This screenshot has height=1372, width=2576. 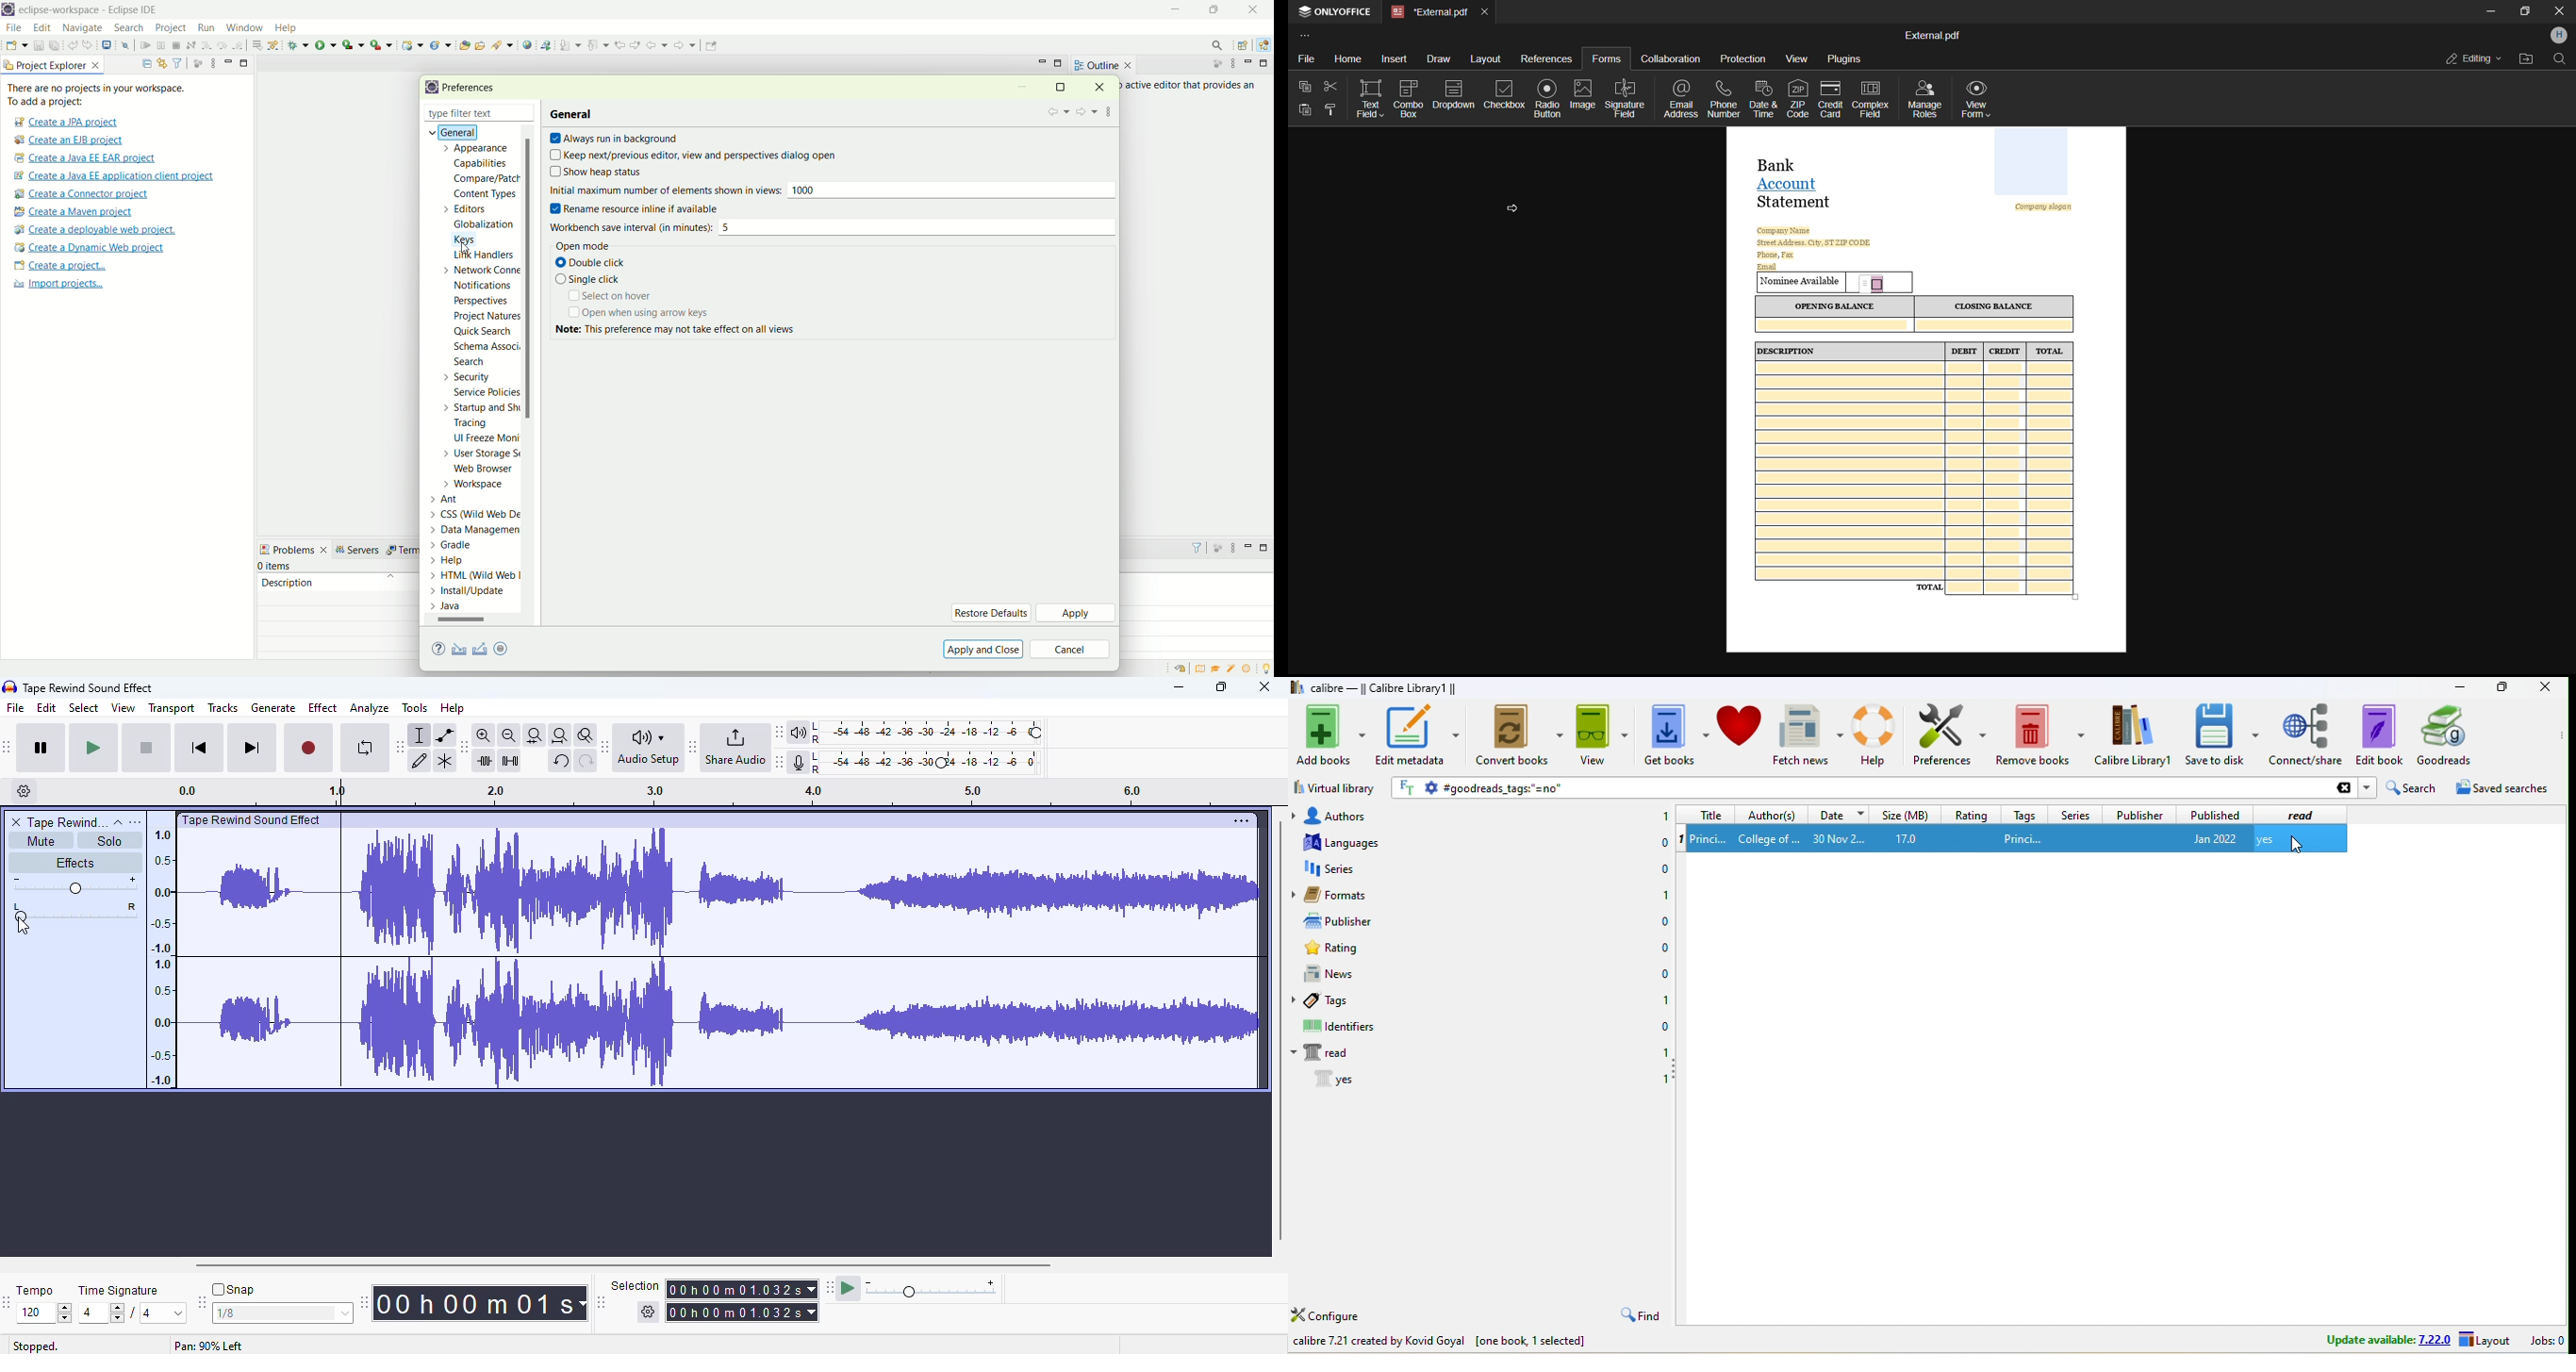 What do you see at coordinates (1670, 58) in the screenshot?
I see `collaboration` at bounding box center [1670, 58].